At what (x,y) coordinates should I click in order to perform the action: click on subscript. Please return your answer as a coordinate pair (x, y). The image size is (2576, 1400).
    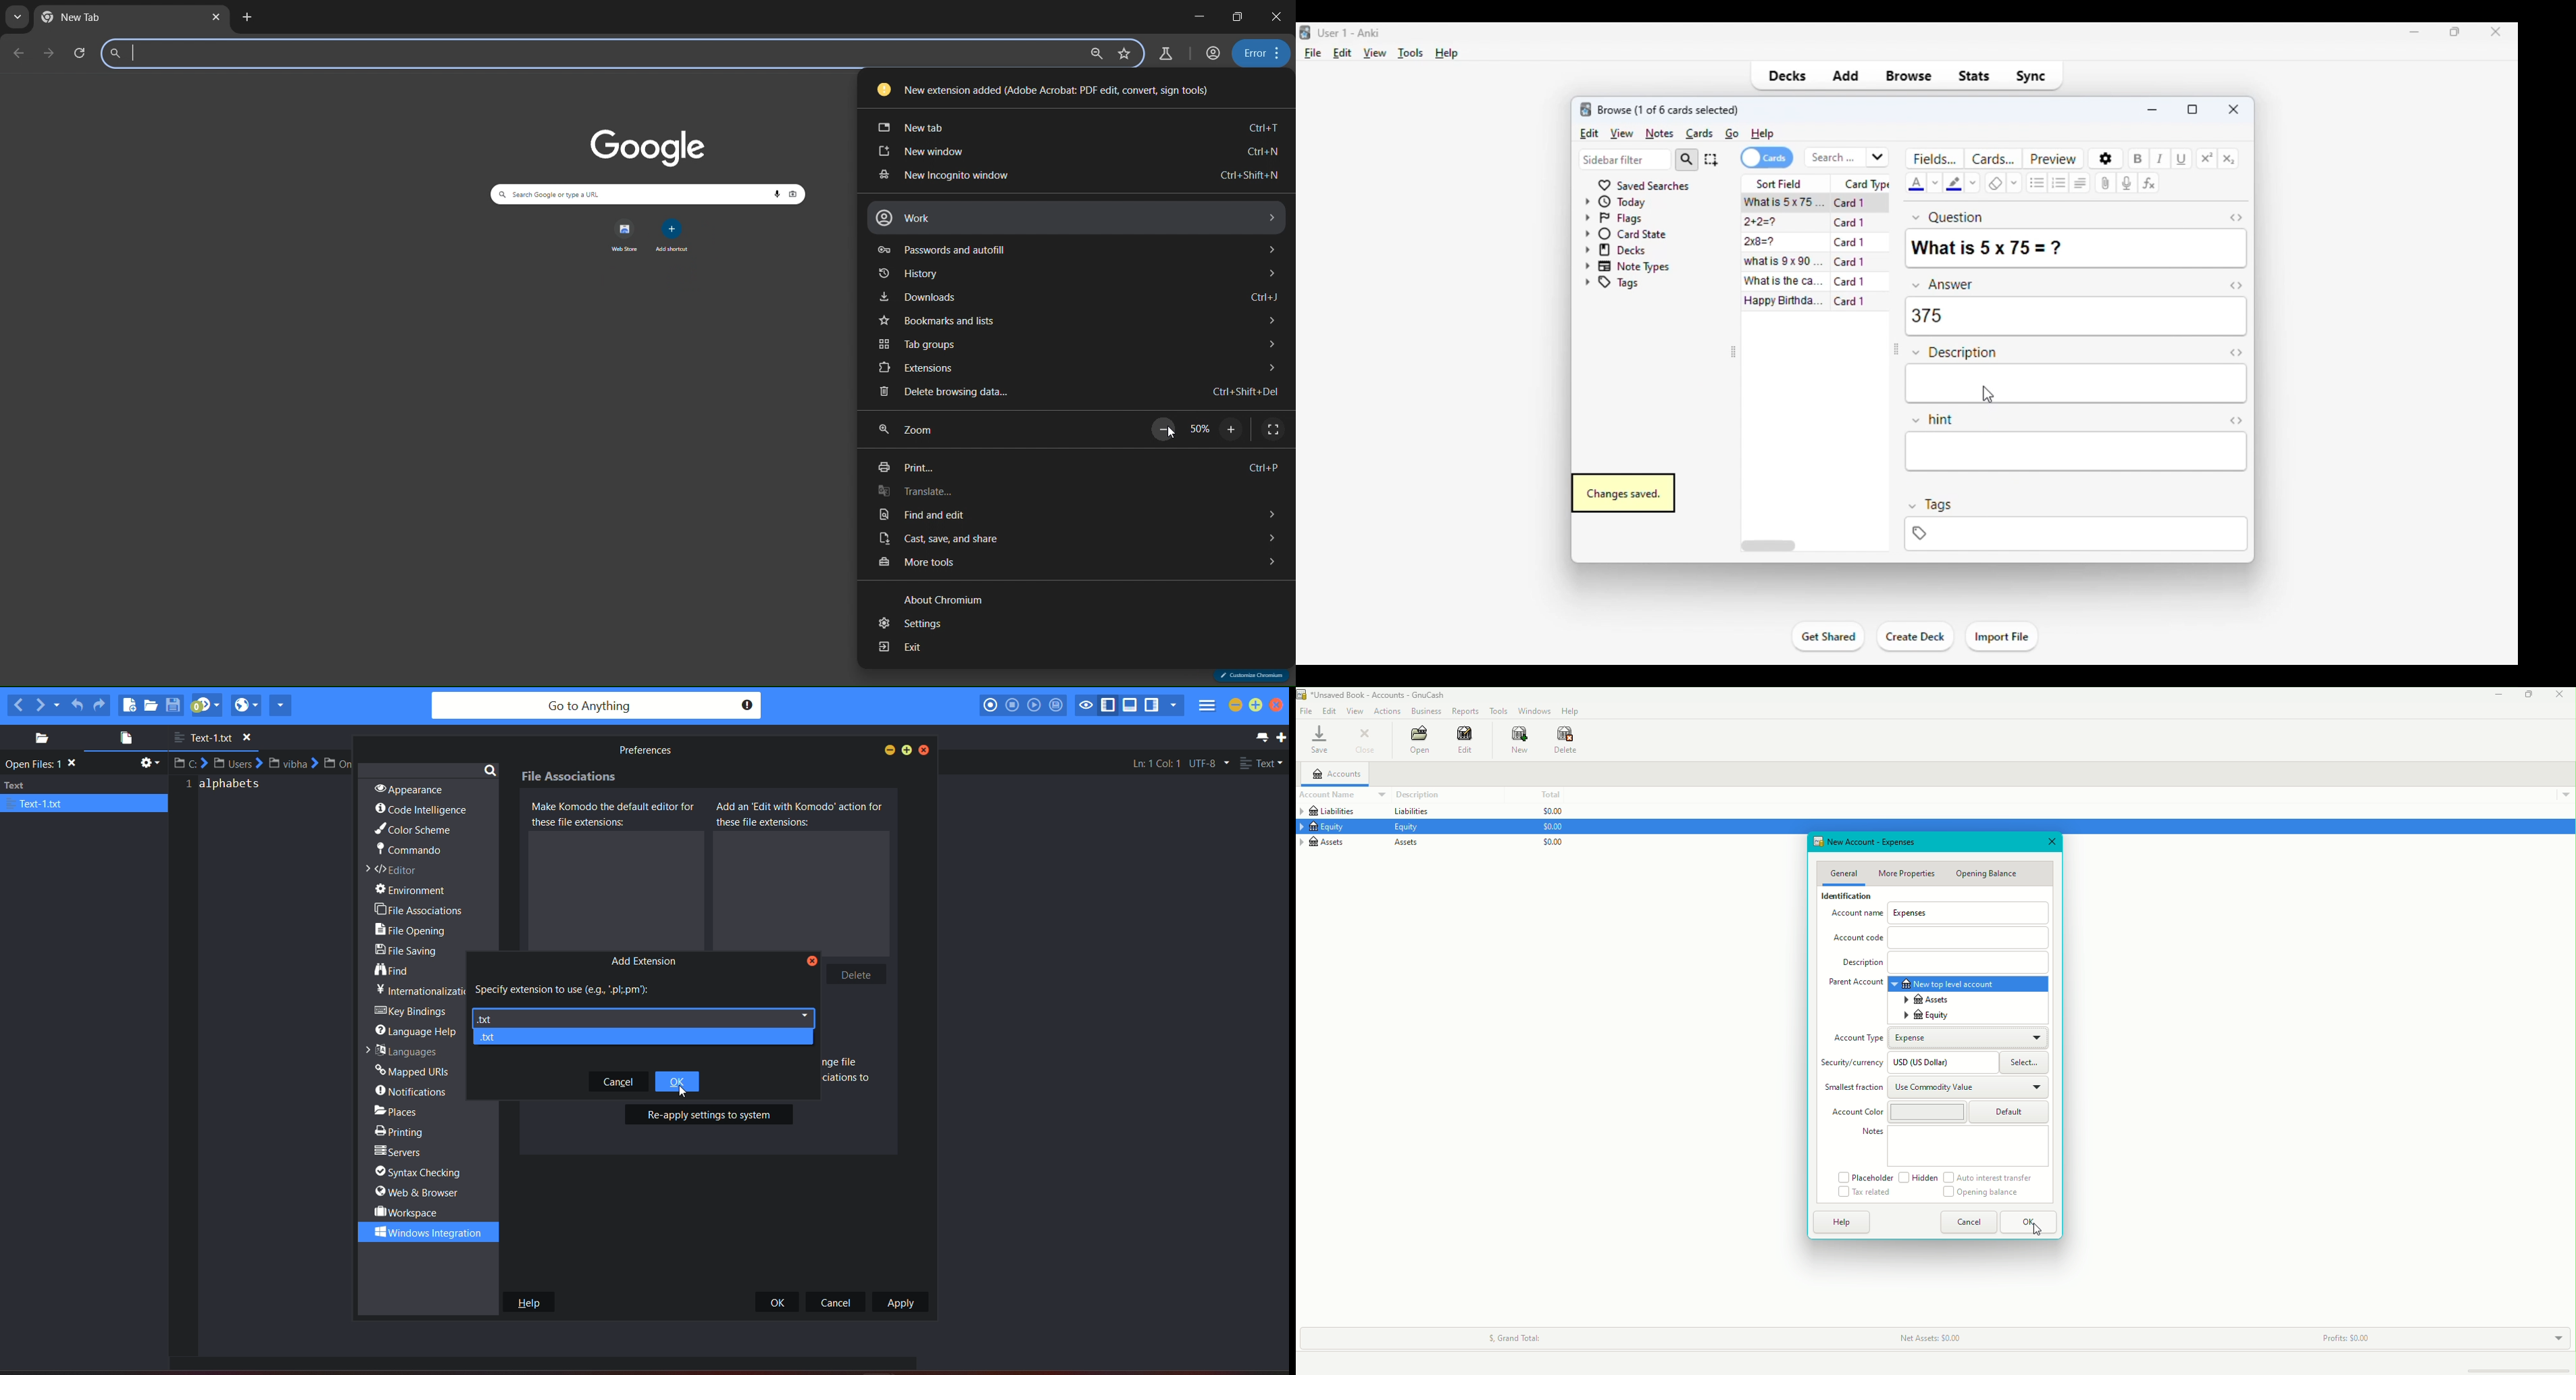
    Looking at the image, I should click on (2229, 160).